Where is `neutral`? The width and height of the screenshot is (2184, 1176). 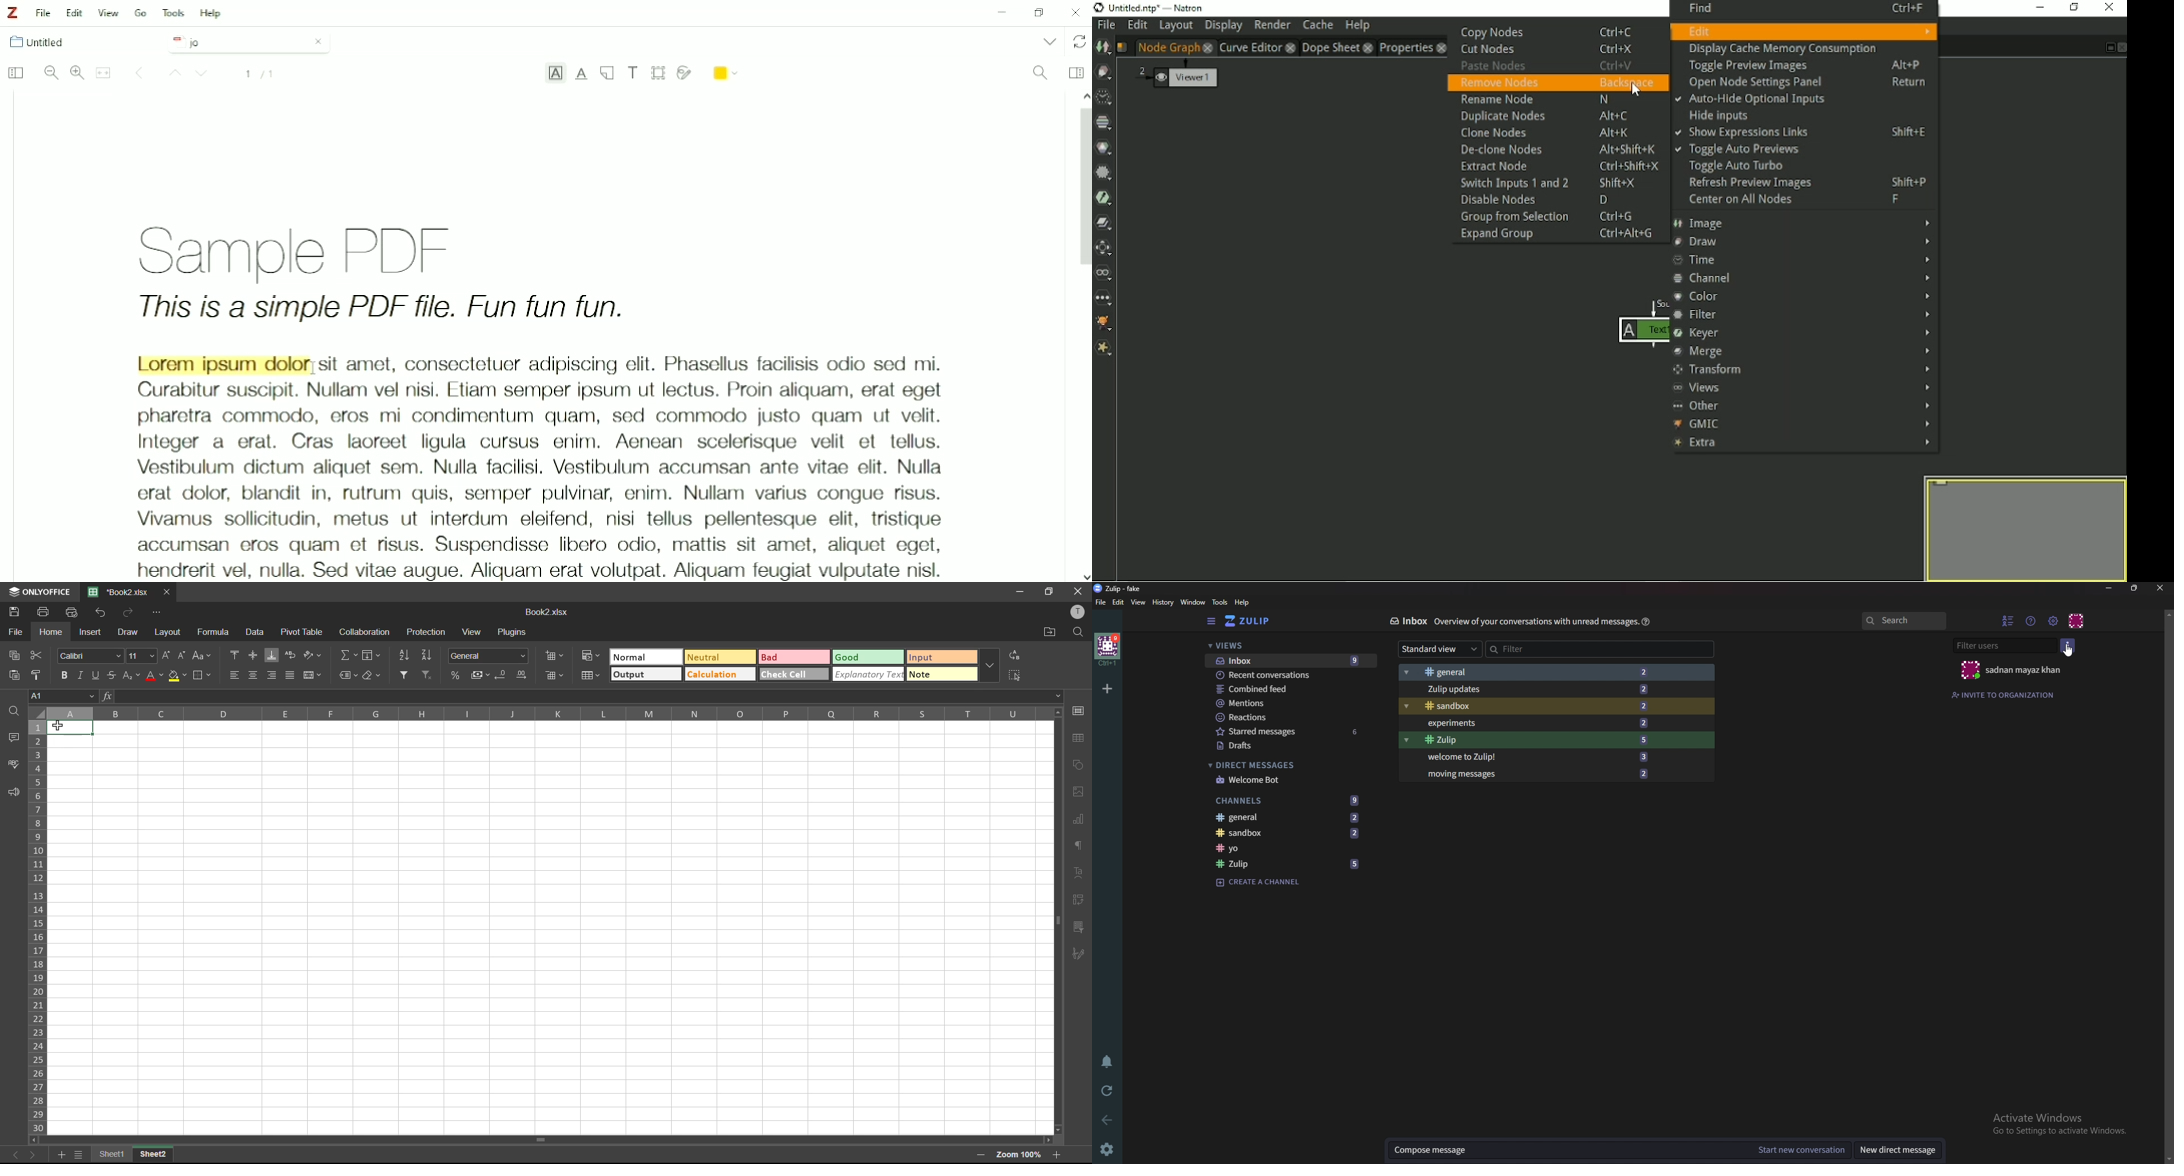
neutral is located at coordinates (719, 658).